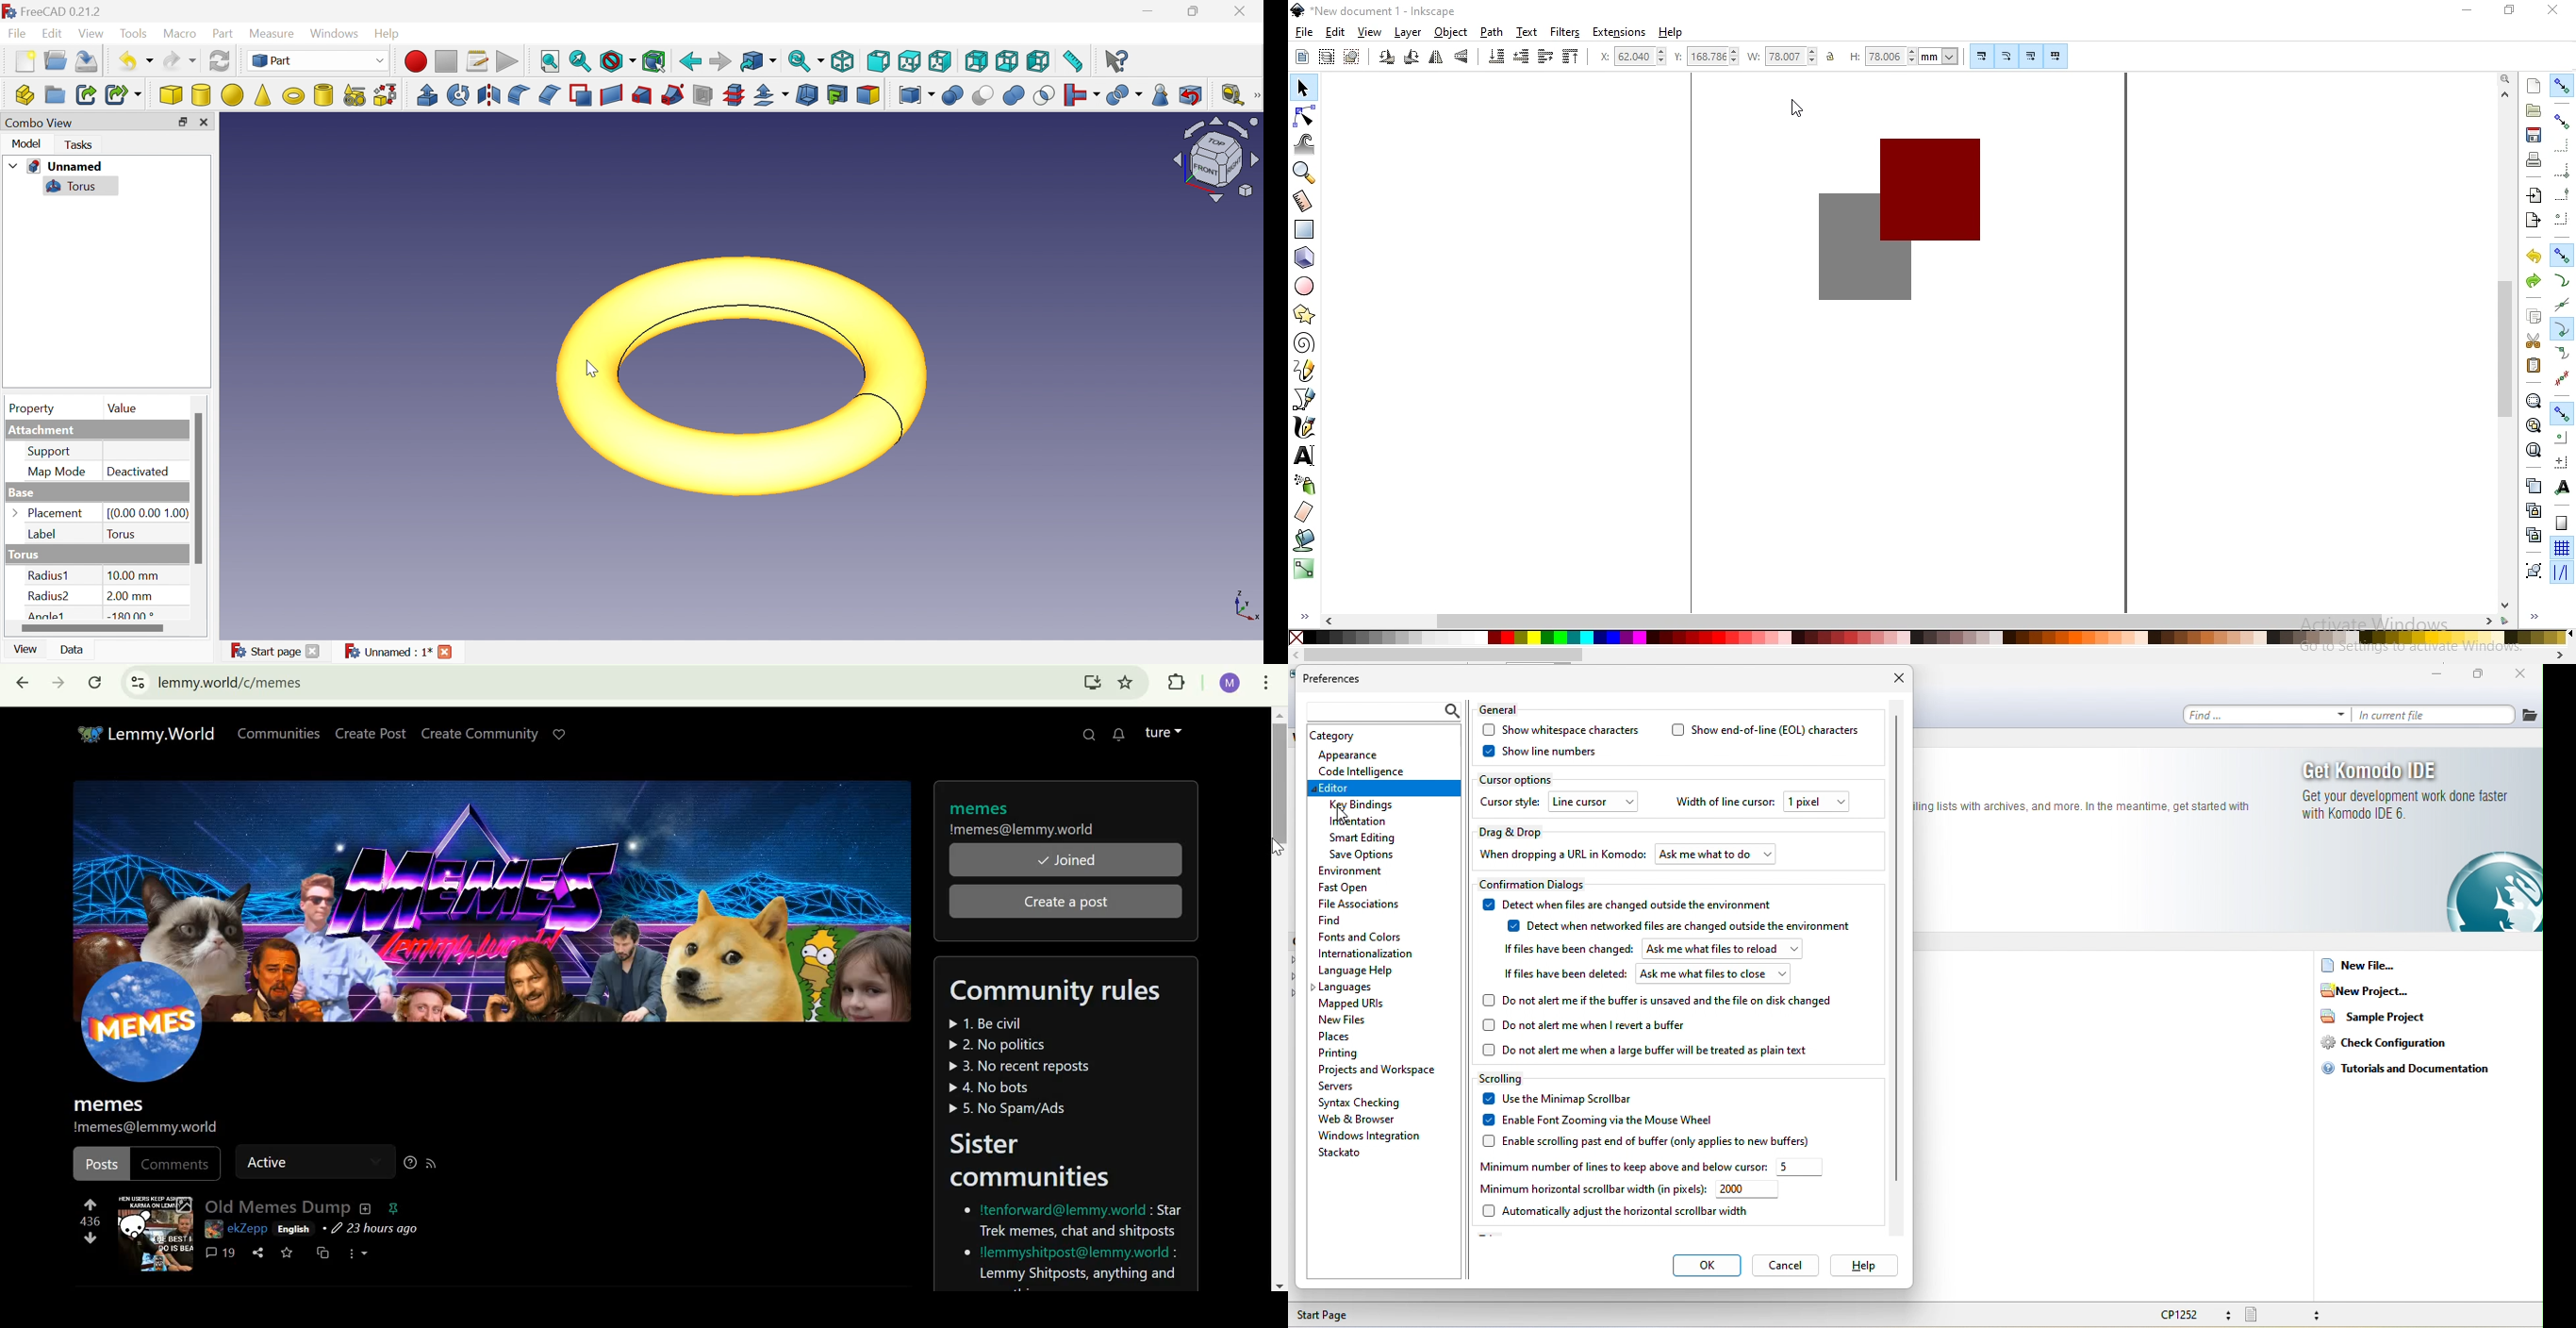  I want to click on fill bounded areas, so click(1306, 540).